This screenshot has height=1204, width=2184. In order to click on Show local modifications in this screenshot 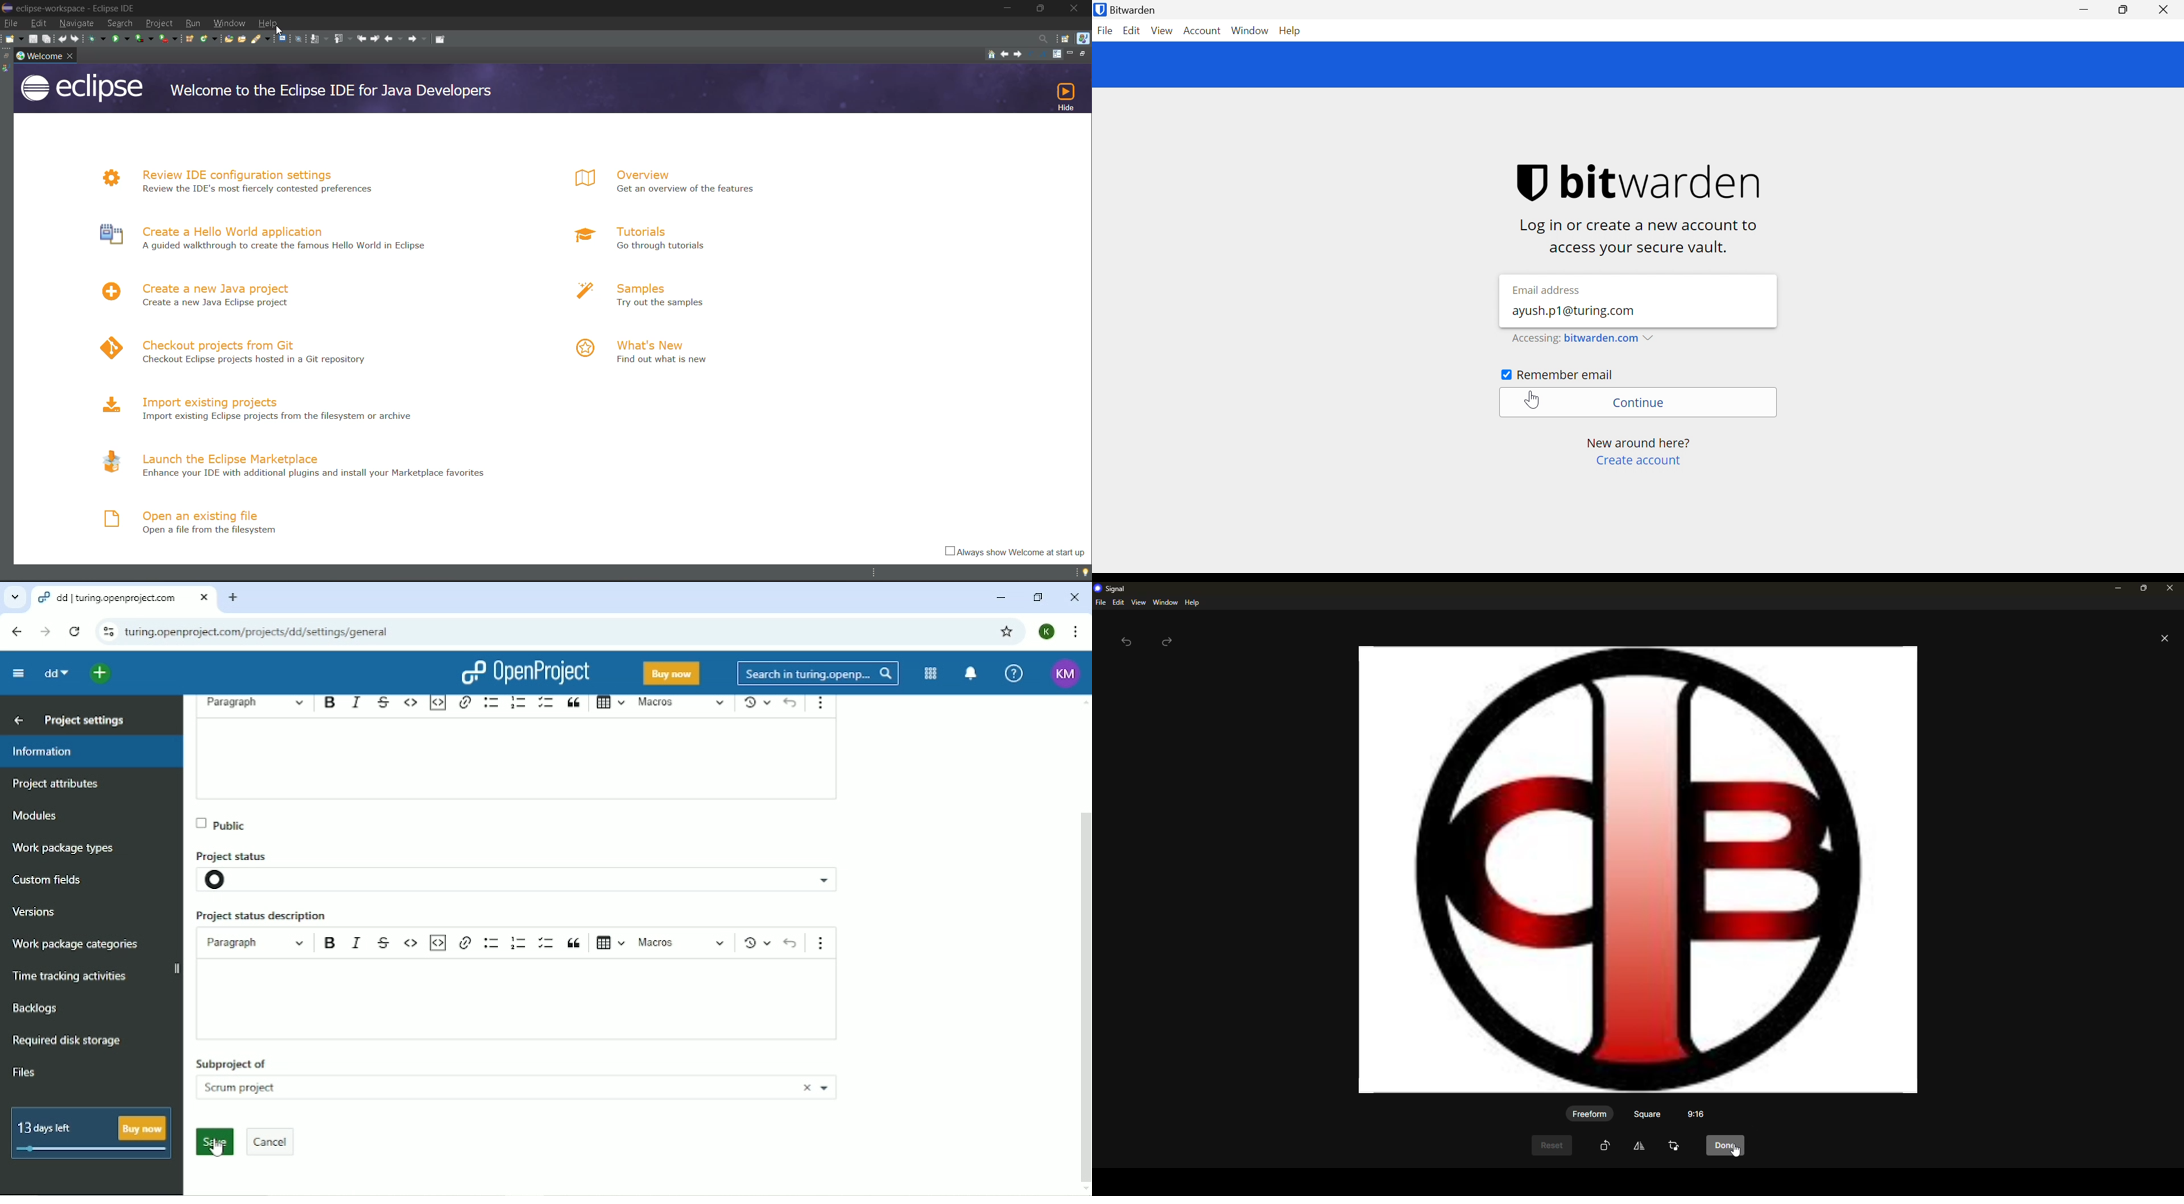, I will do `click(758, 944)`.